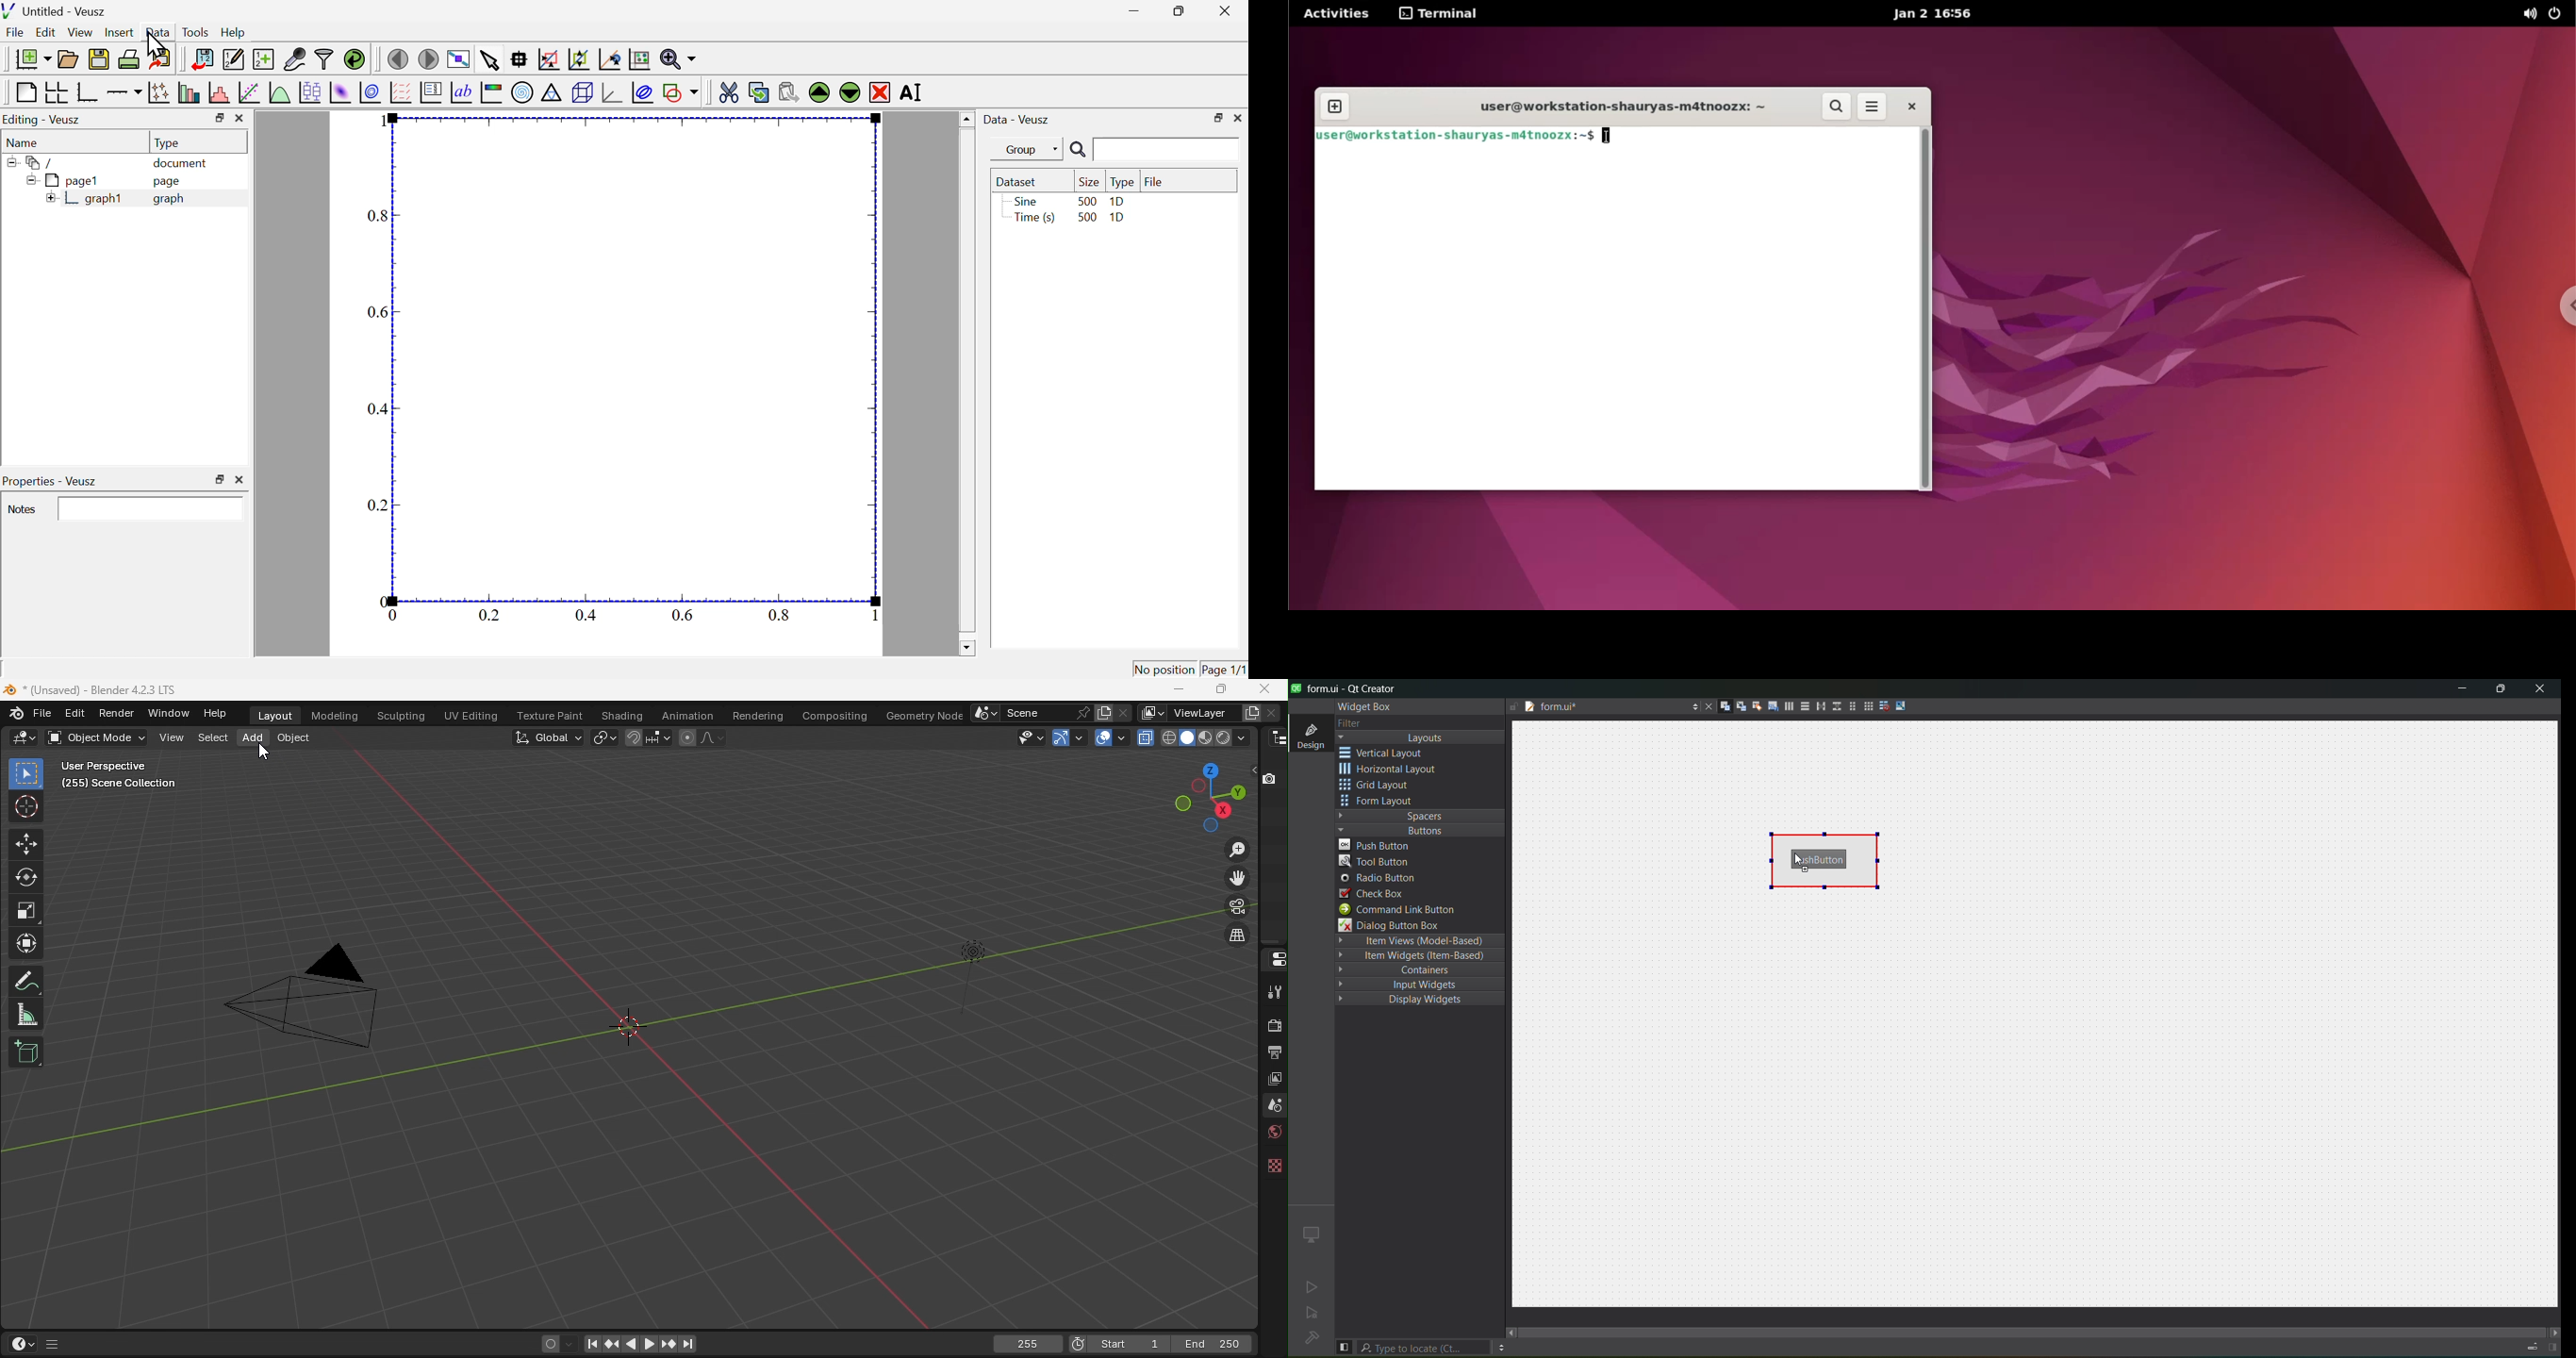 Image resolution: width=2576 pixels, height=1372 pixels. I want to click on Show Gizmo, so click(1061, 738).